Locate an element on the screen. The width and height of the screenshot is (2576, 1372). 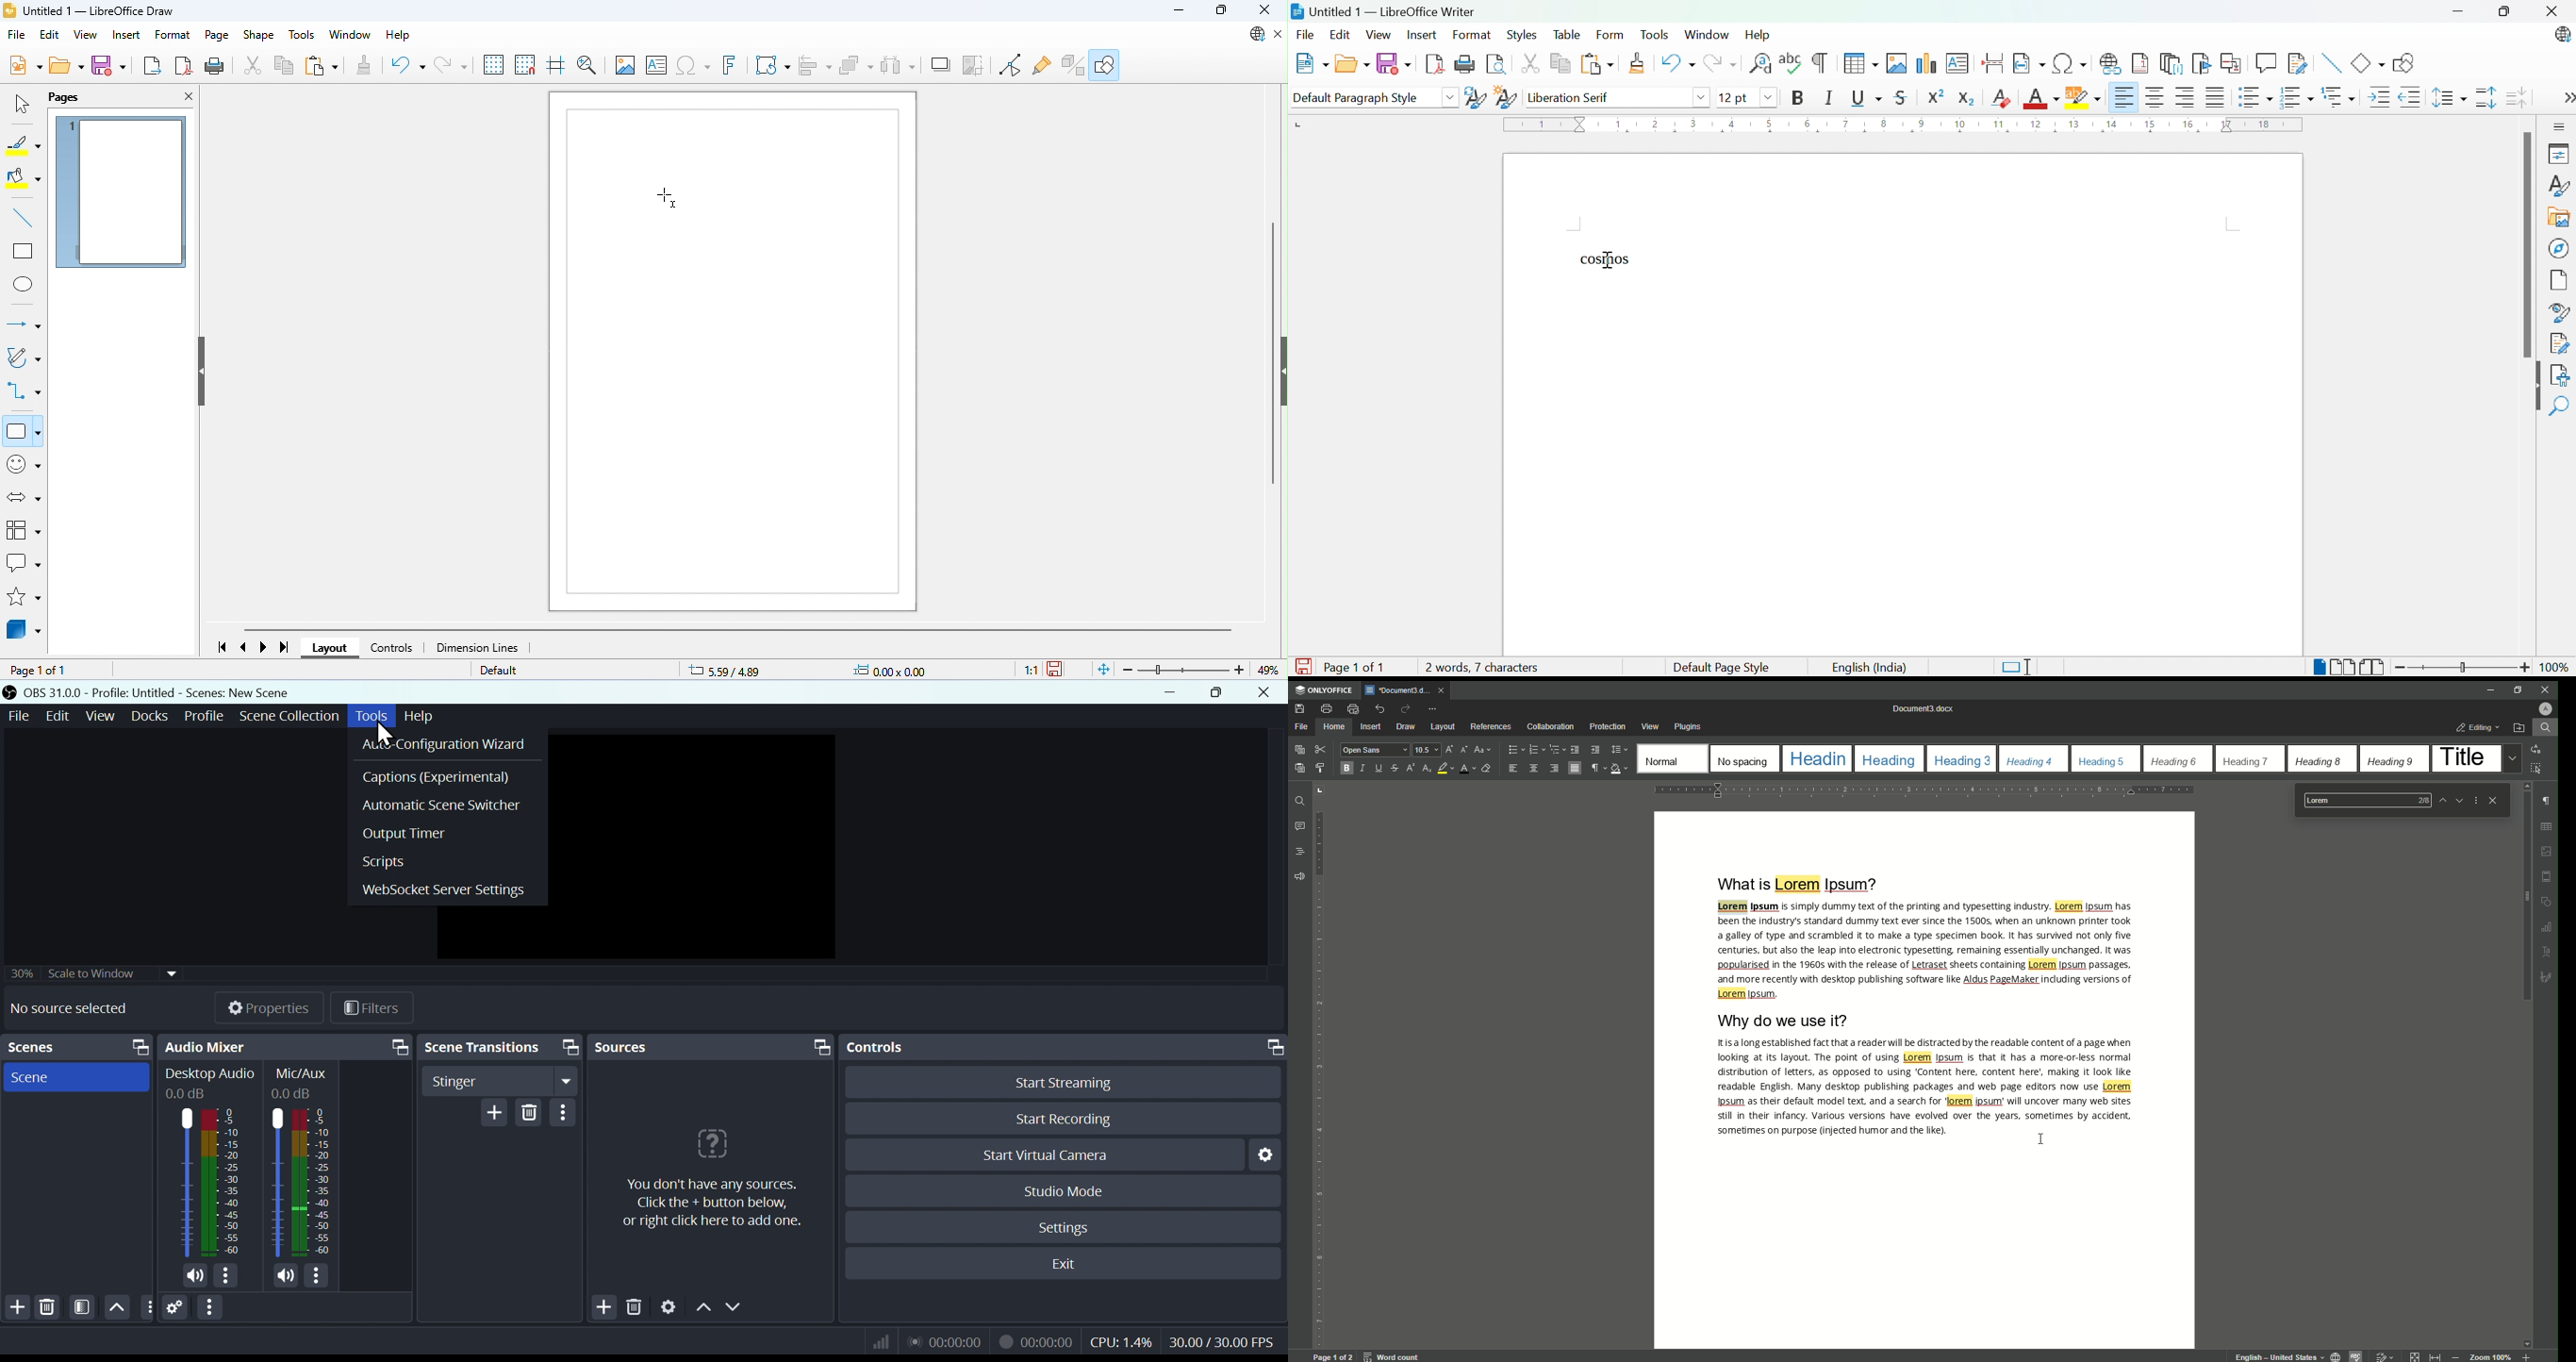
Add is located at coordinates (16, 1308).